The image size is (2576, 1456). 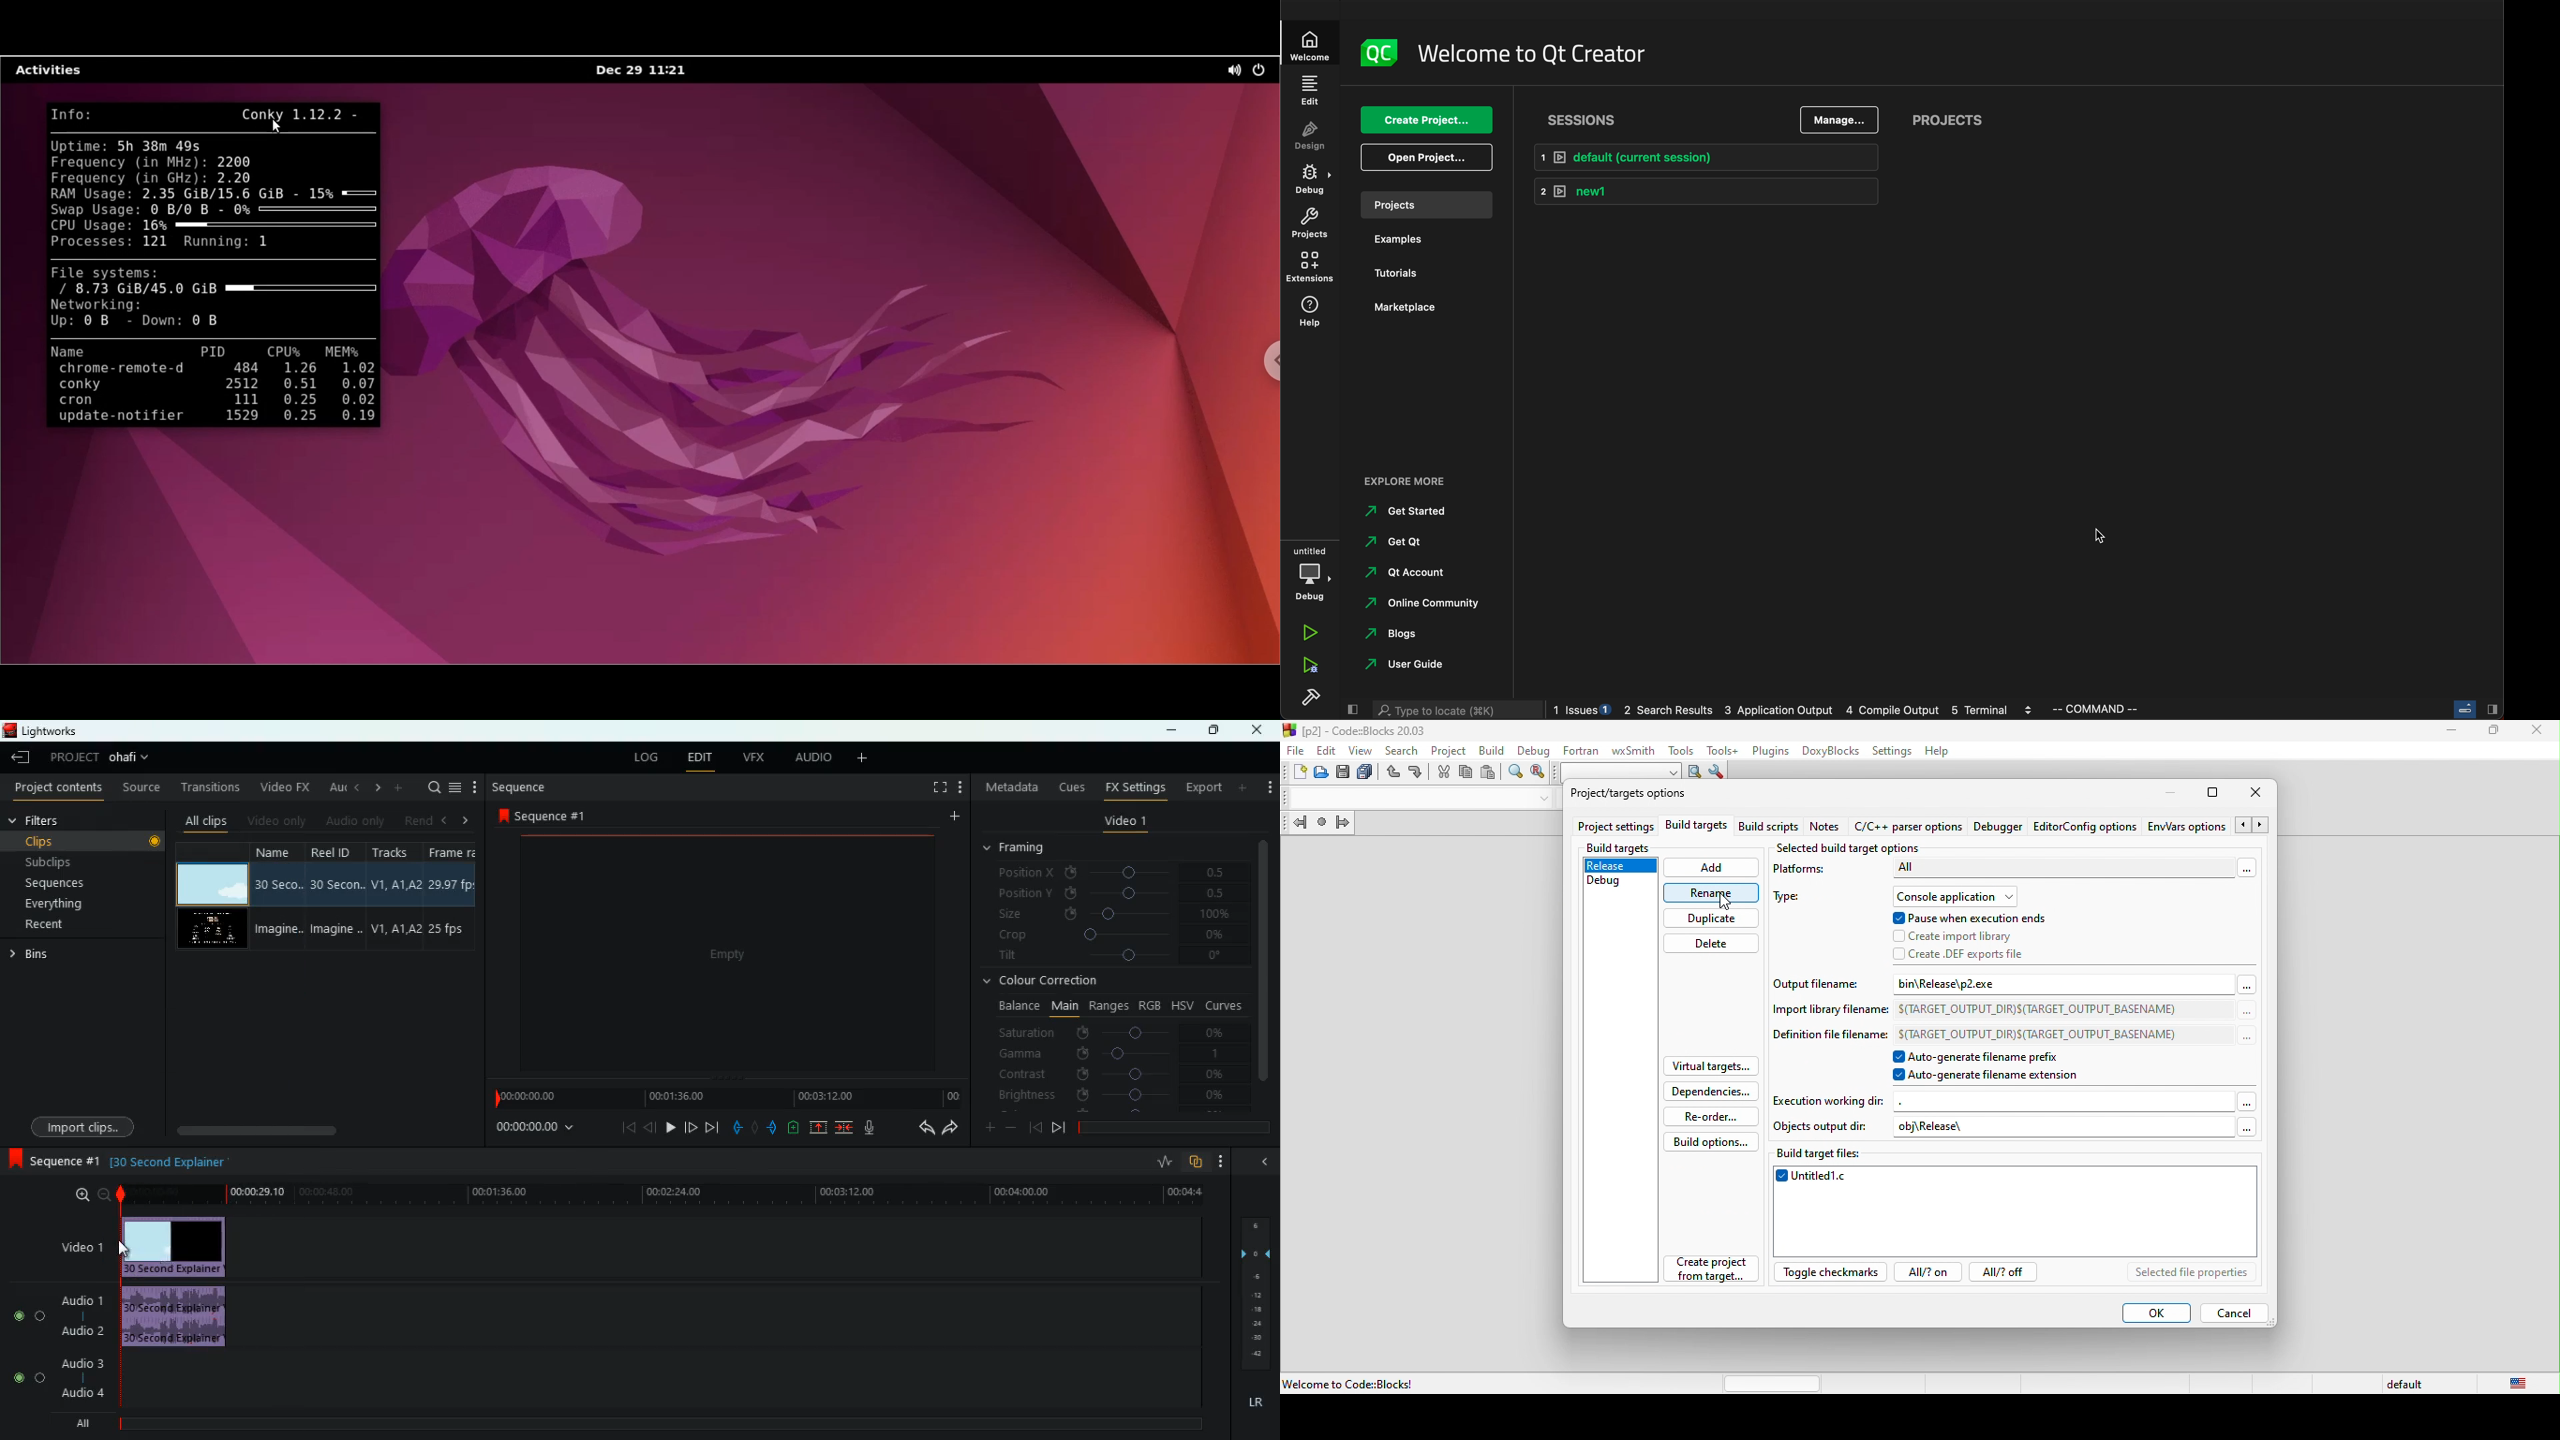 I want to click on Audio, so click(x=30, y=1315).